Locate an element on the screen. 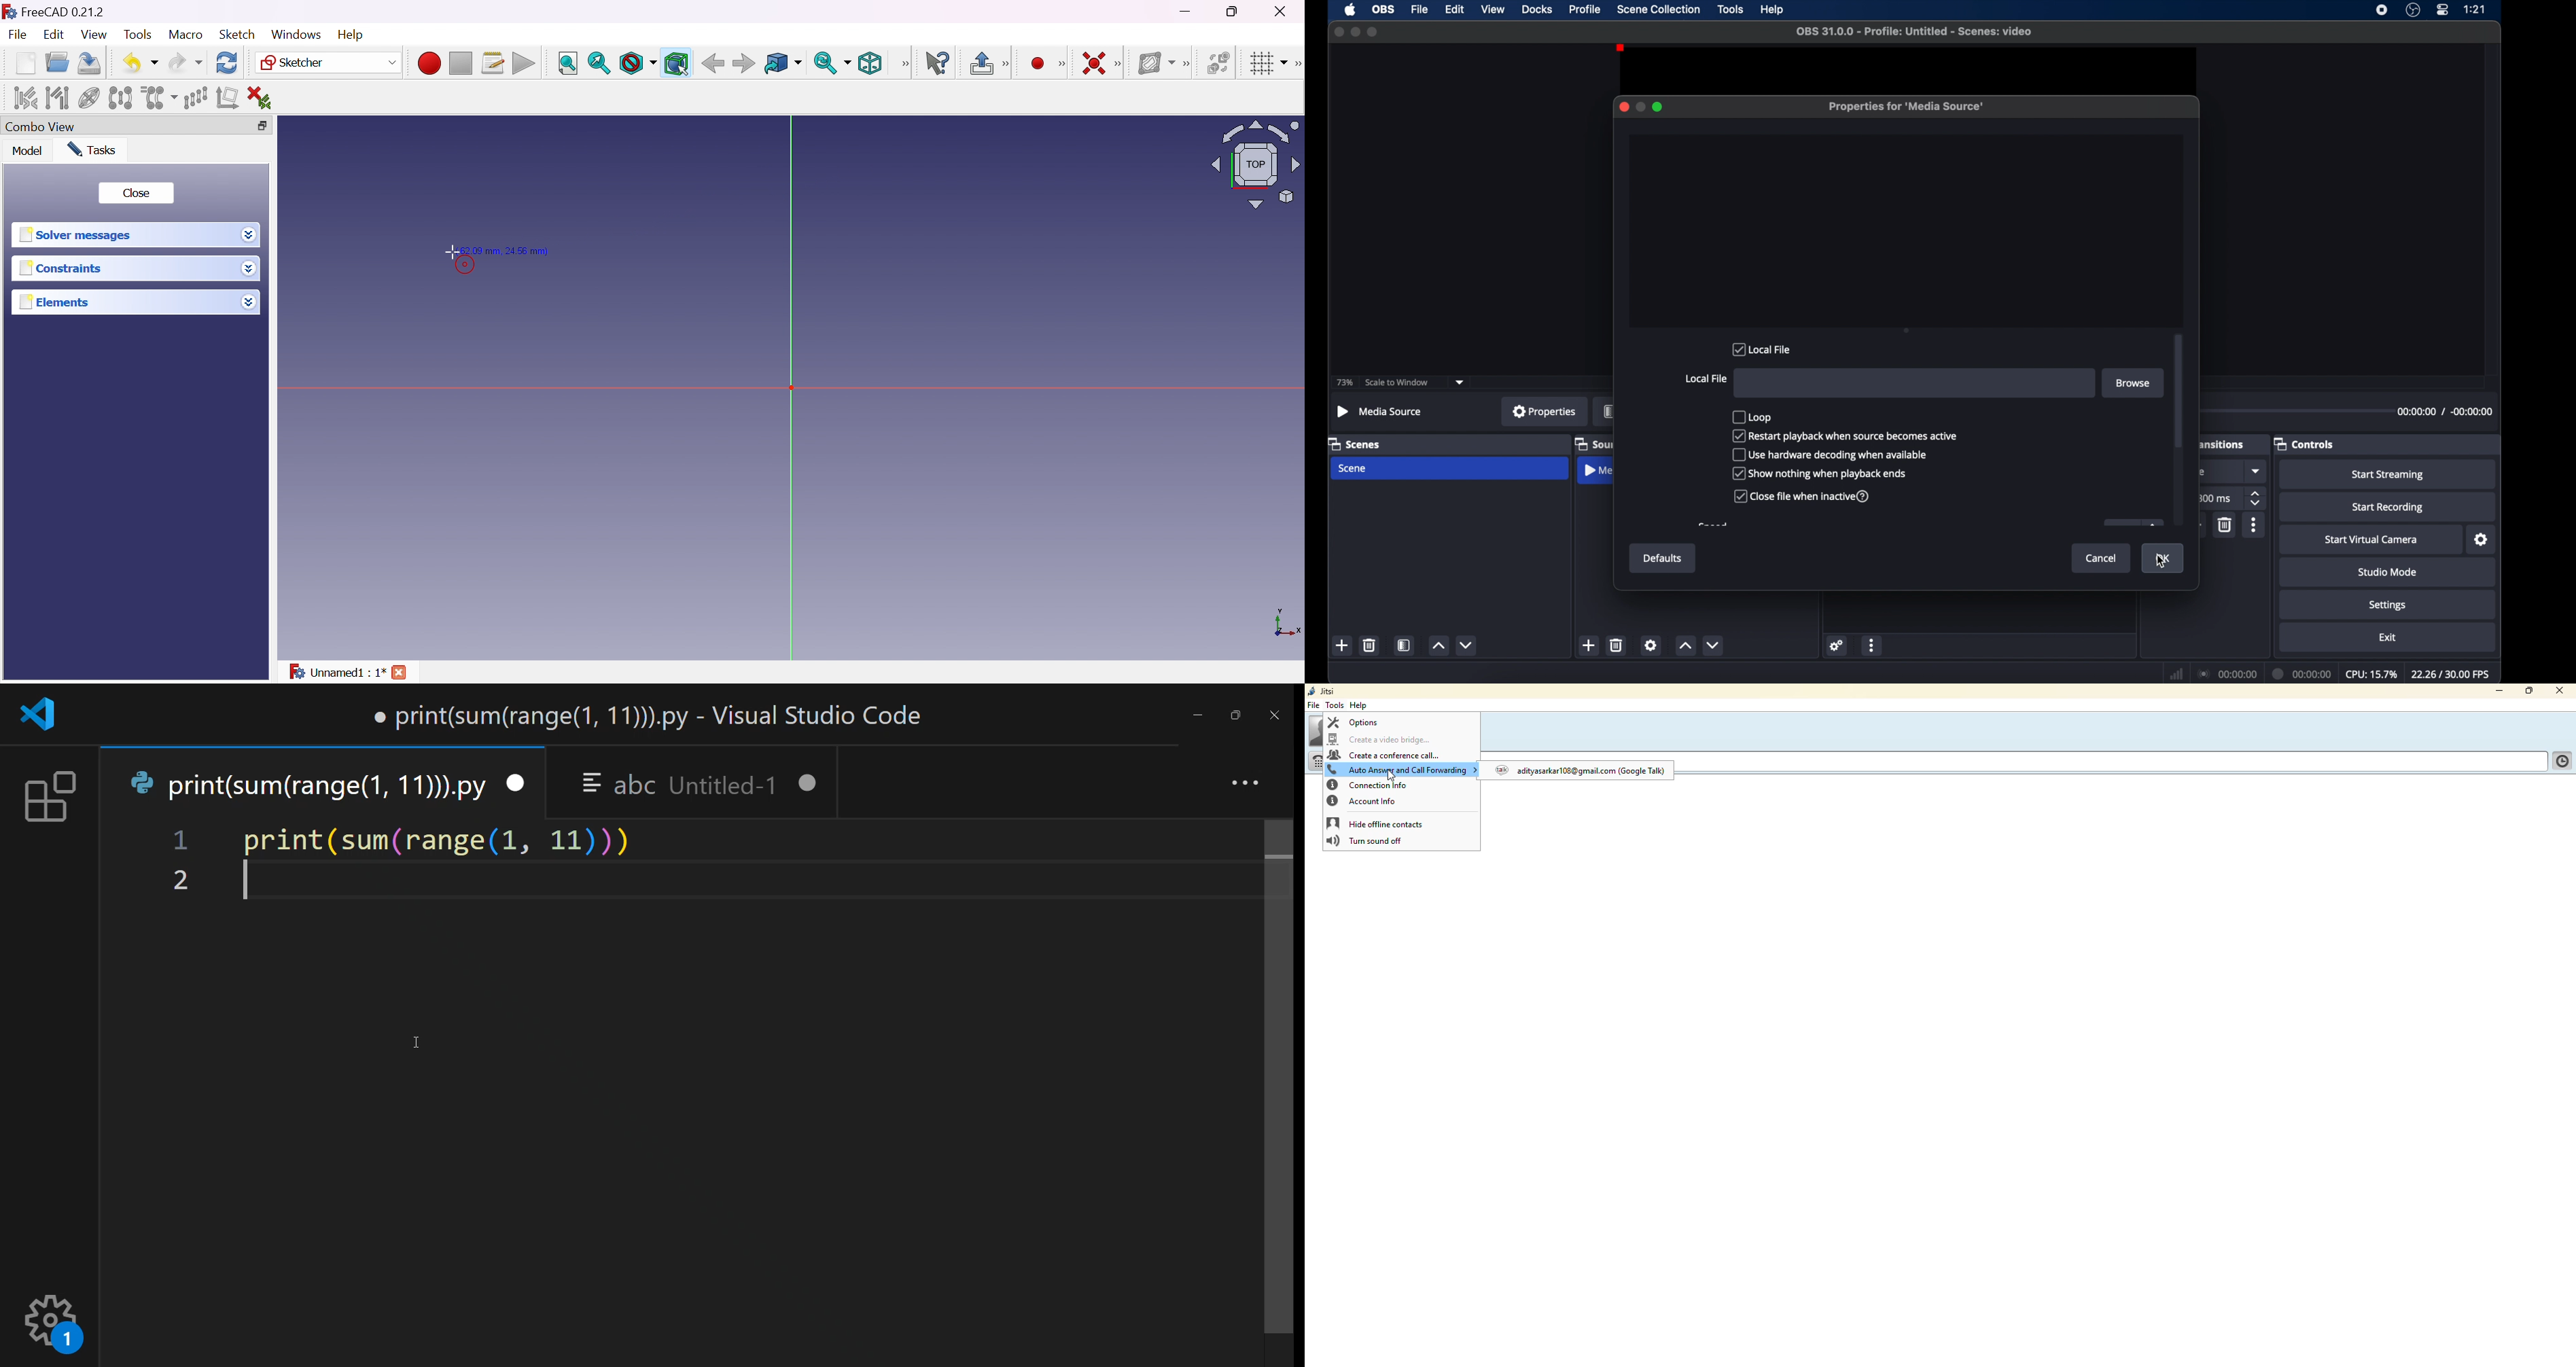 This screenshot has width=2576, height=1372. Go to linked object is located at coordinates (782, 64).